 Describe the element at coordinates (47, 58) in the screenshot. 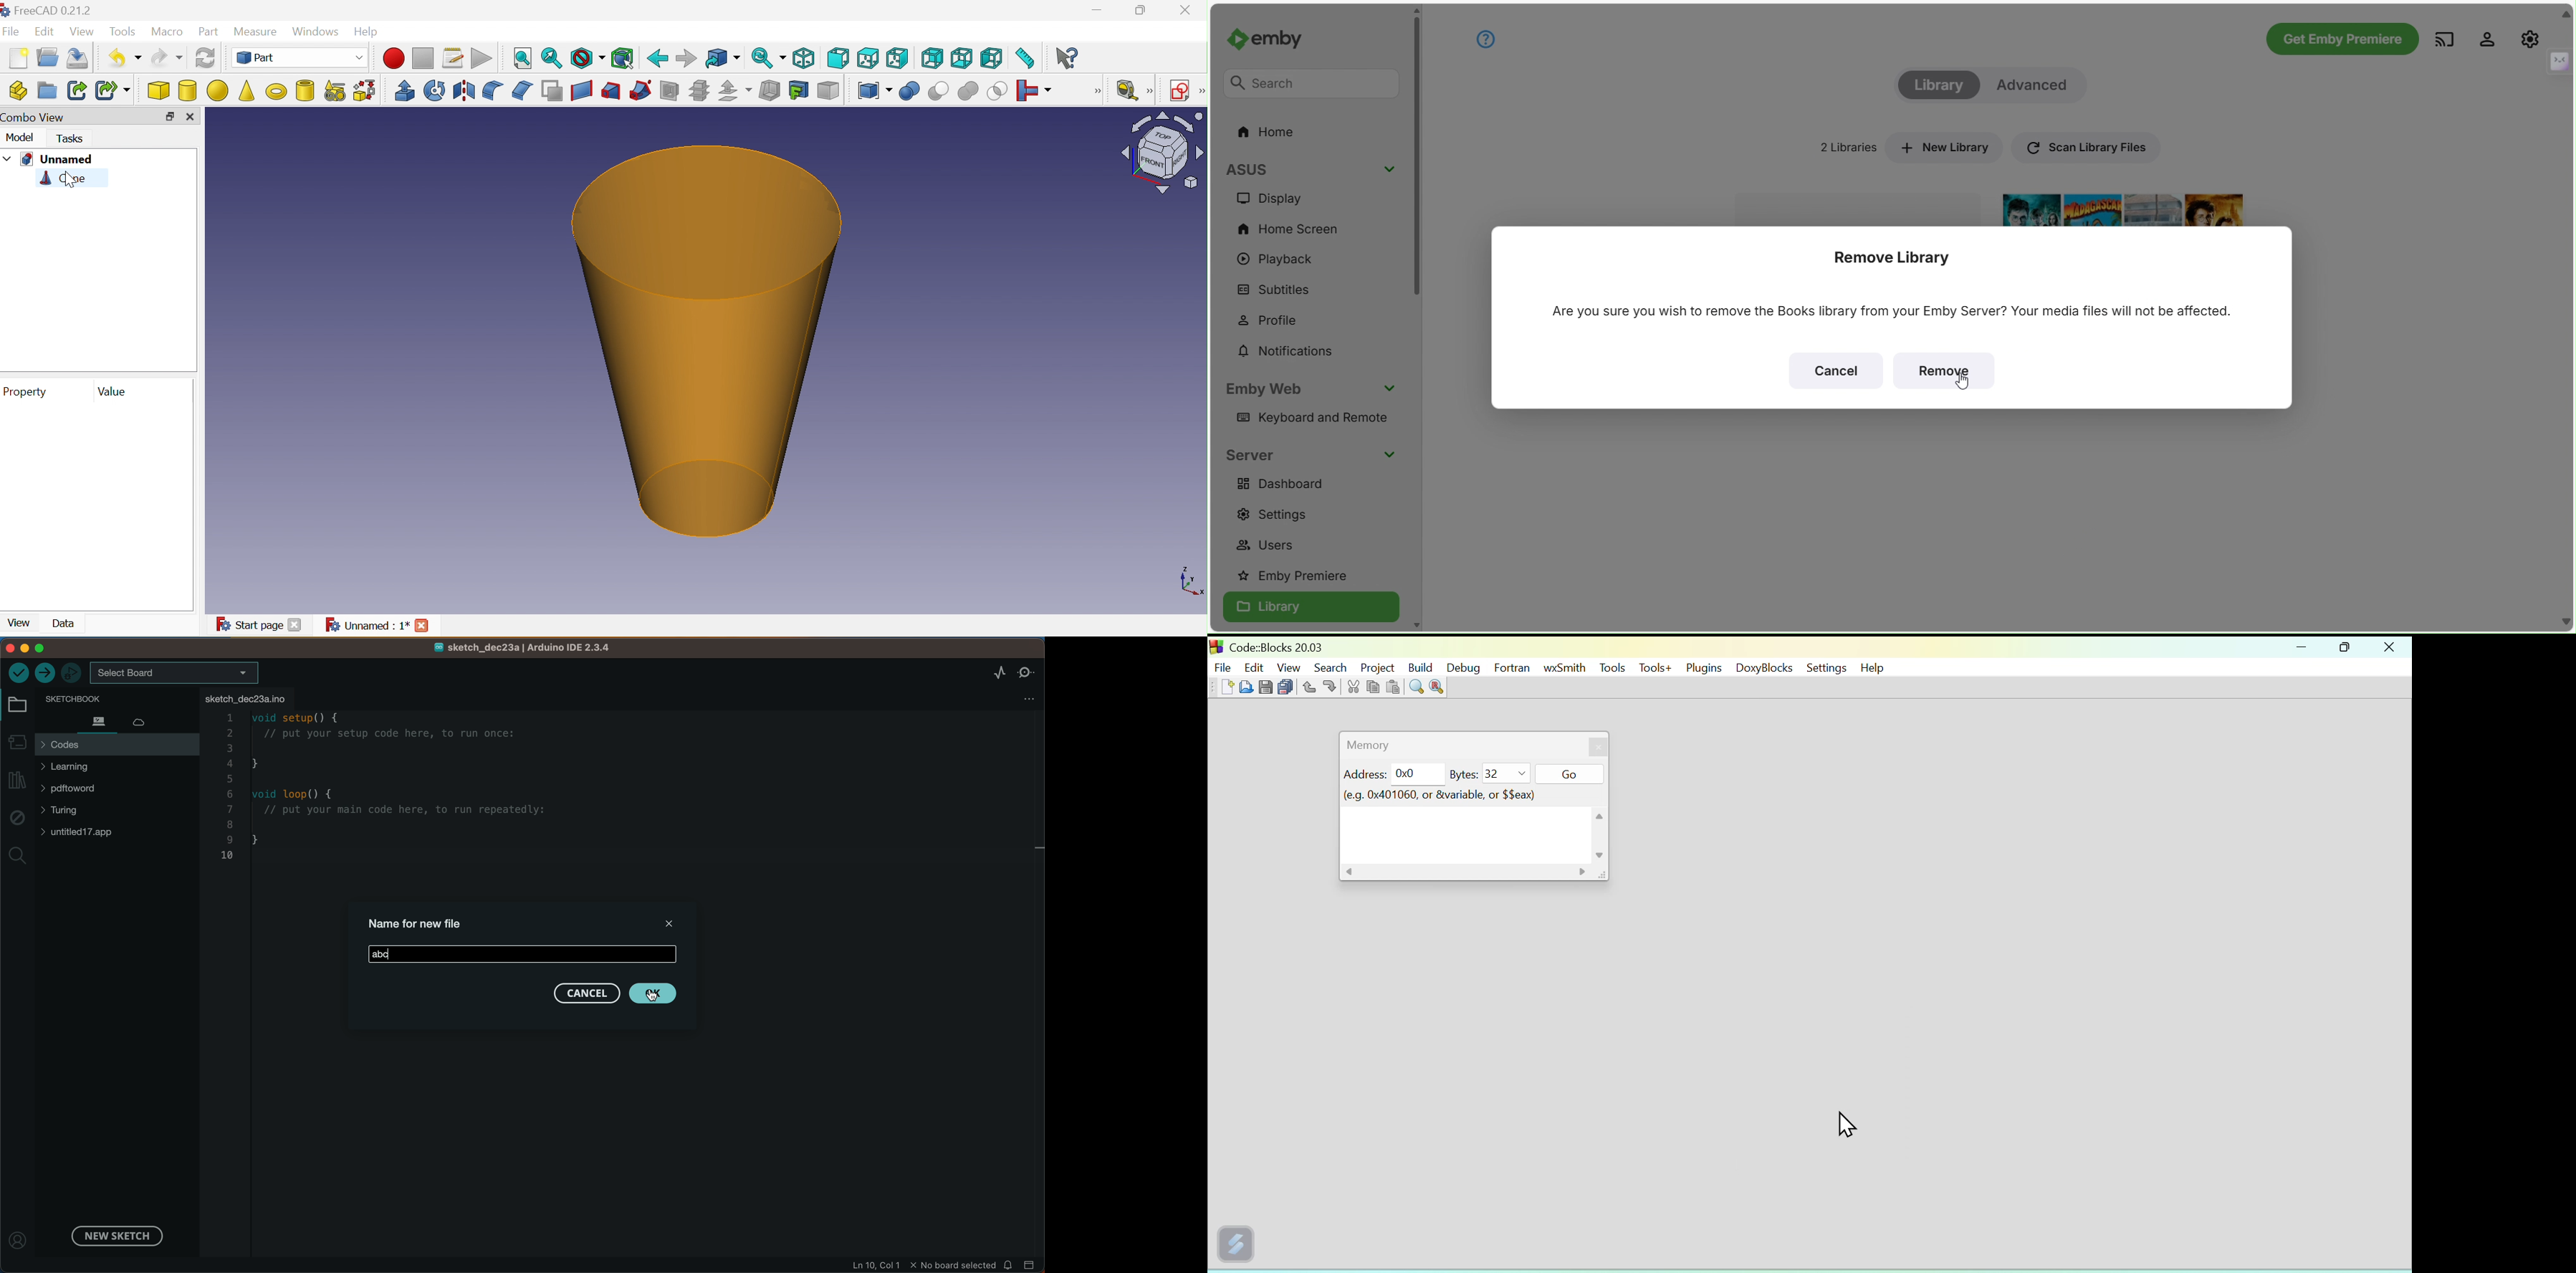

I see `Open` at that location.